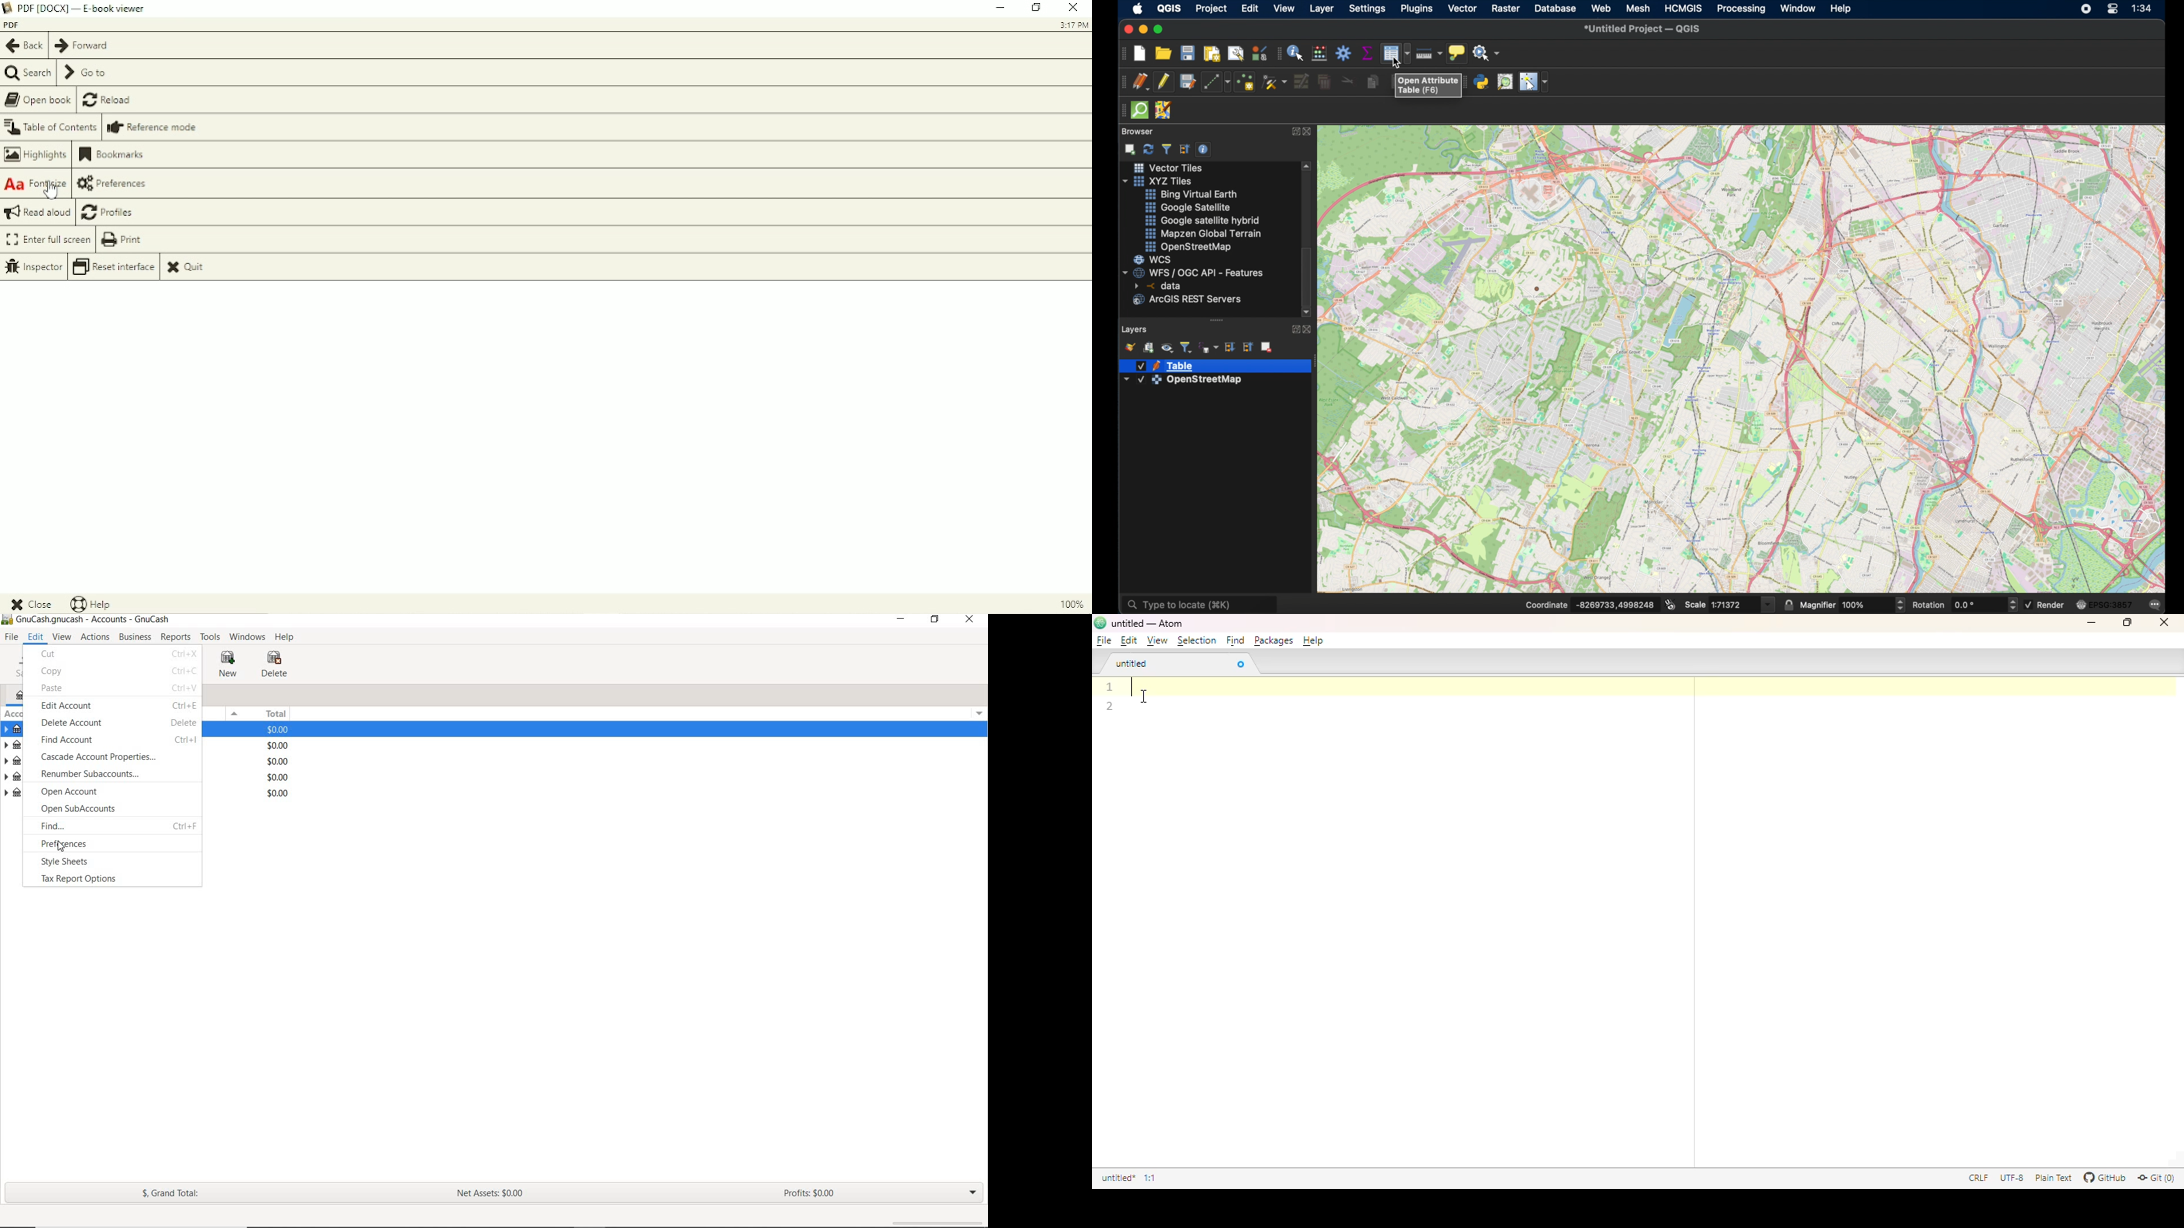 The width and height of the screenshot is (2184, 1232). I want to click on delete selected, so click(1323, 82).